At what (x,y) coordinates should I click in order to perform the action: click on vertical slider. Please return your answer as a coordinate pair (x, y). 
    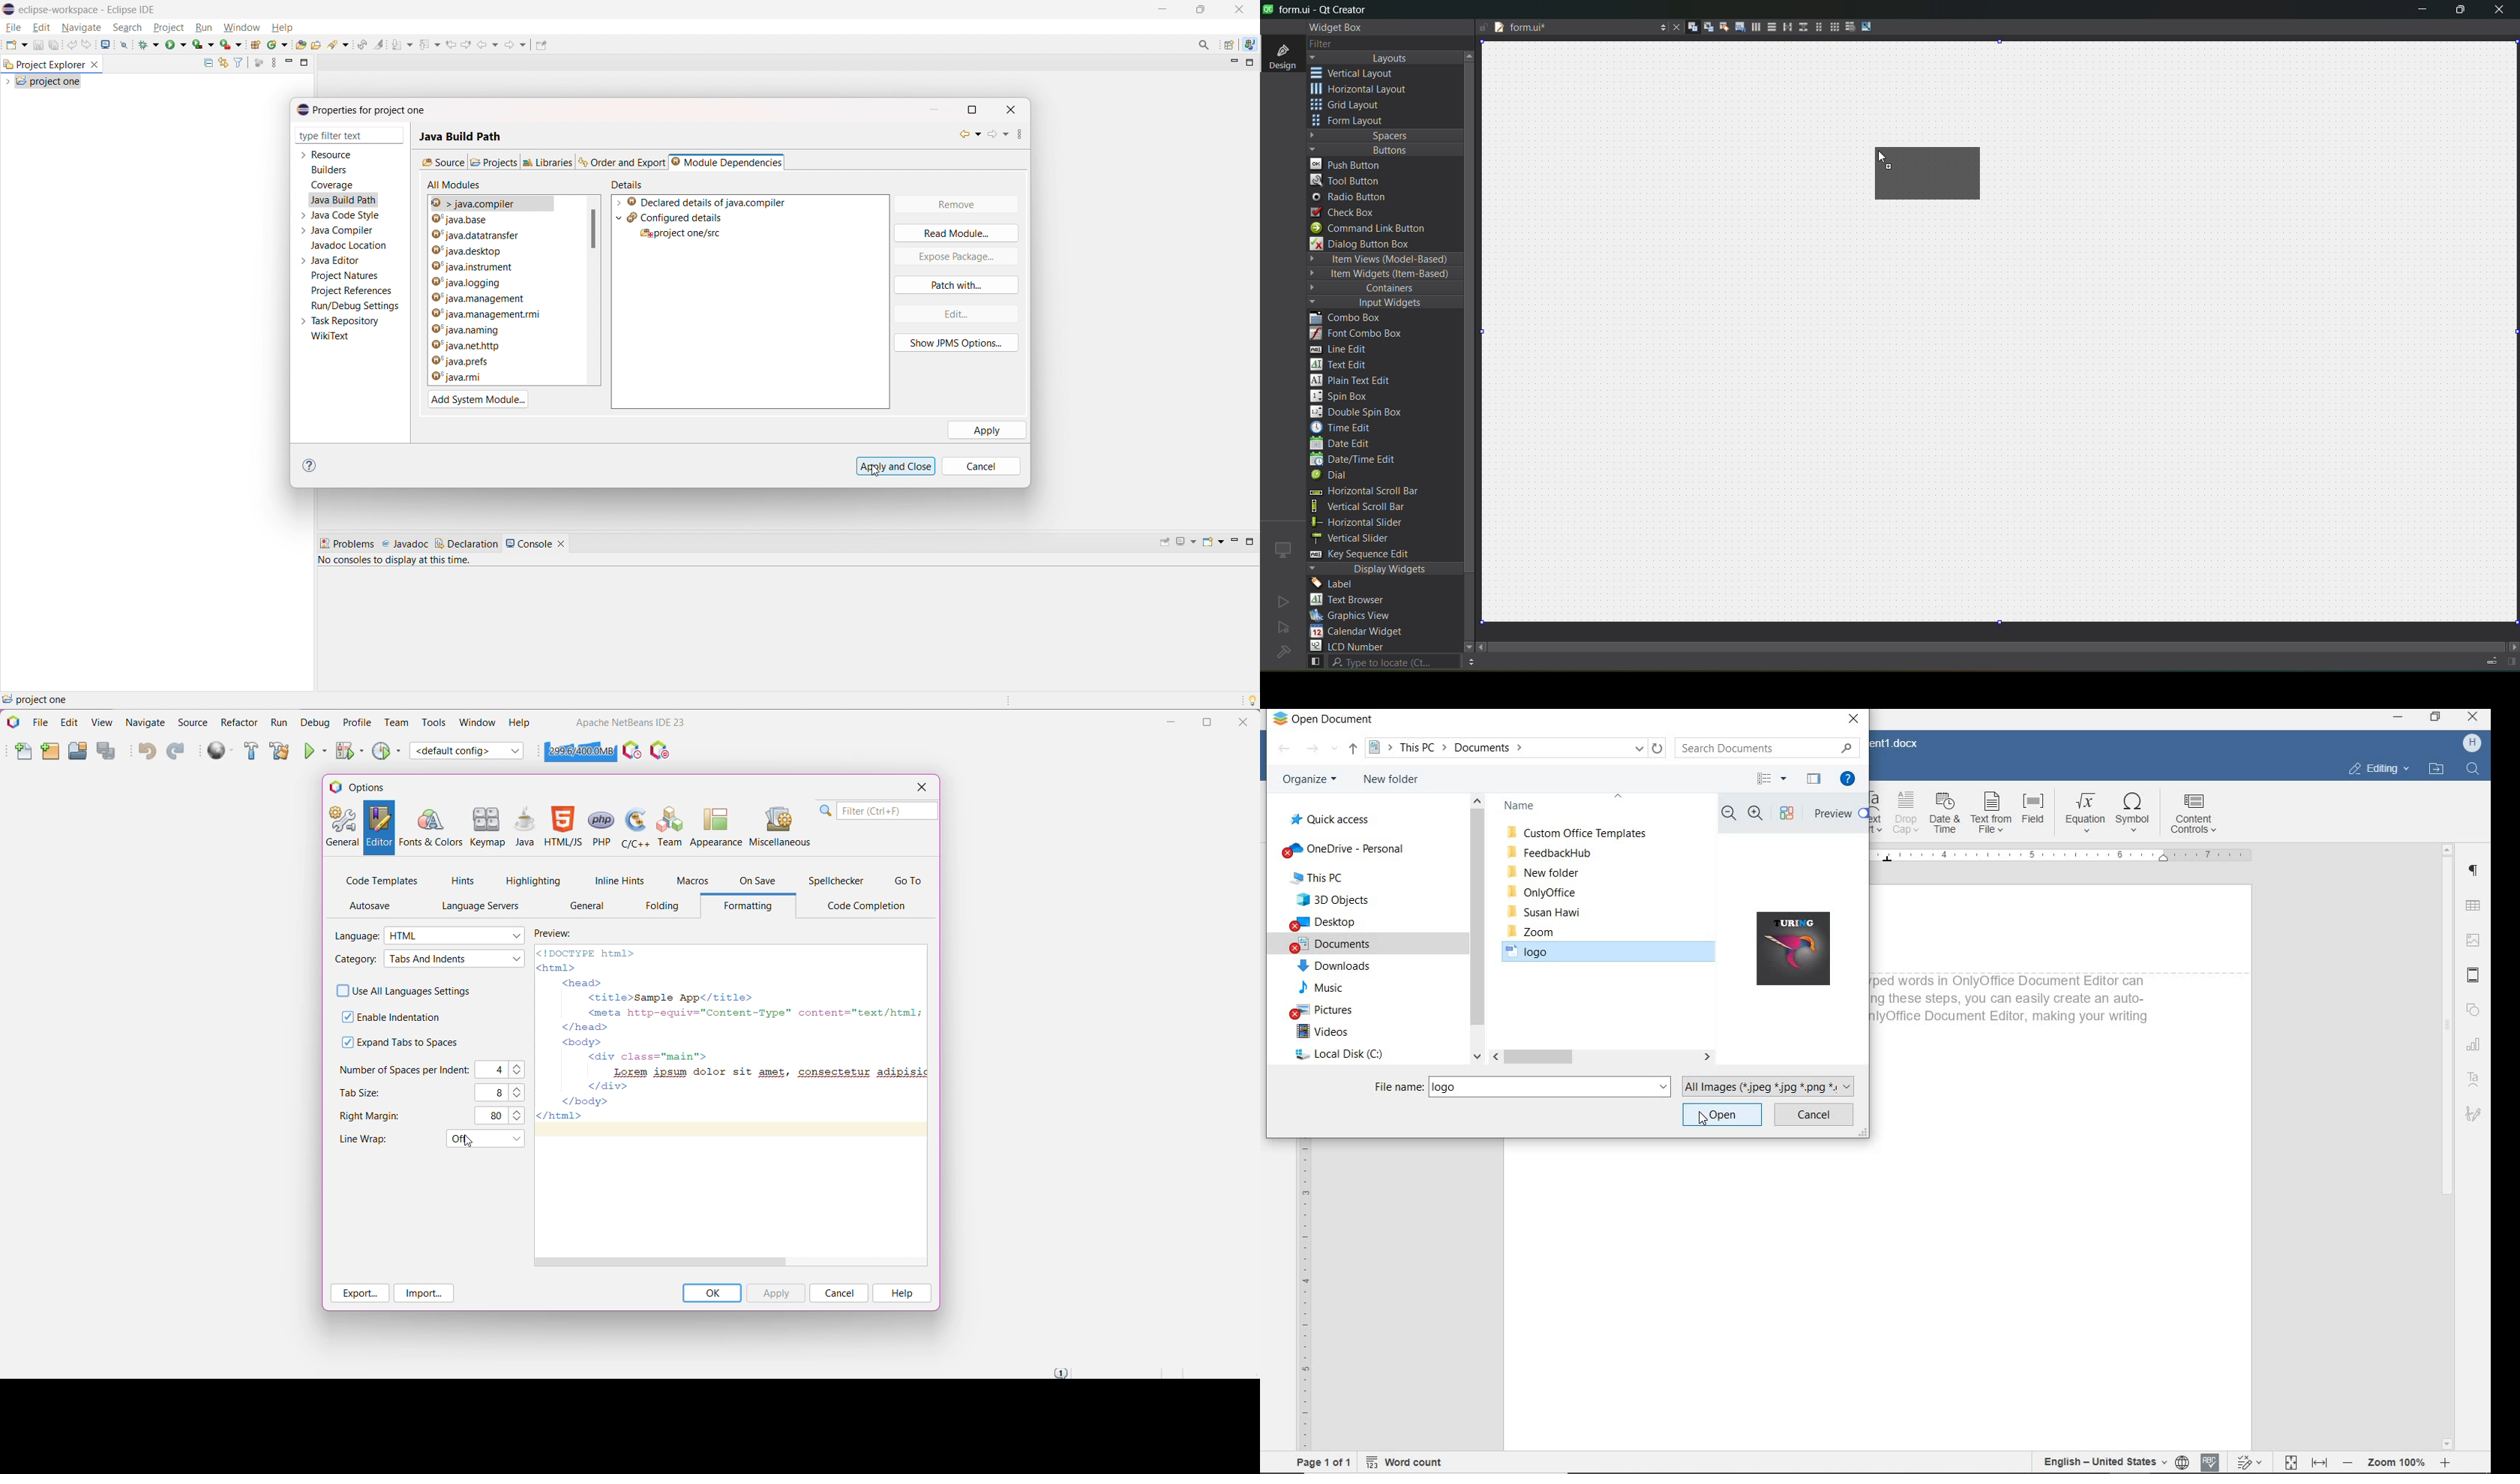
    Looking at the image, I should click on (1363, 538).